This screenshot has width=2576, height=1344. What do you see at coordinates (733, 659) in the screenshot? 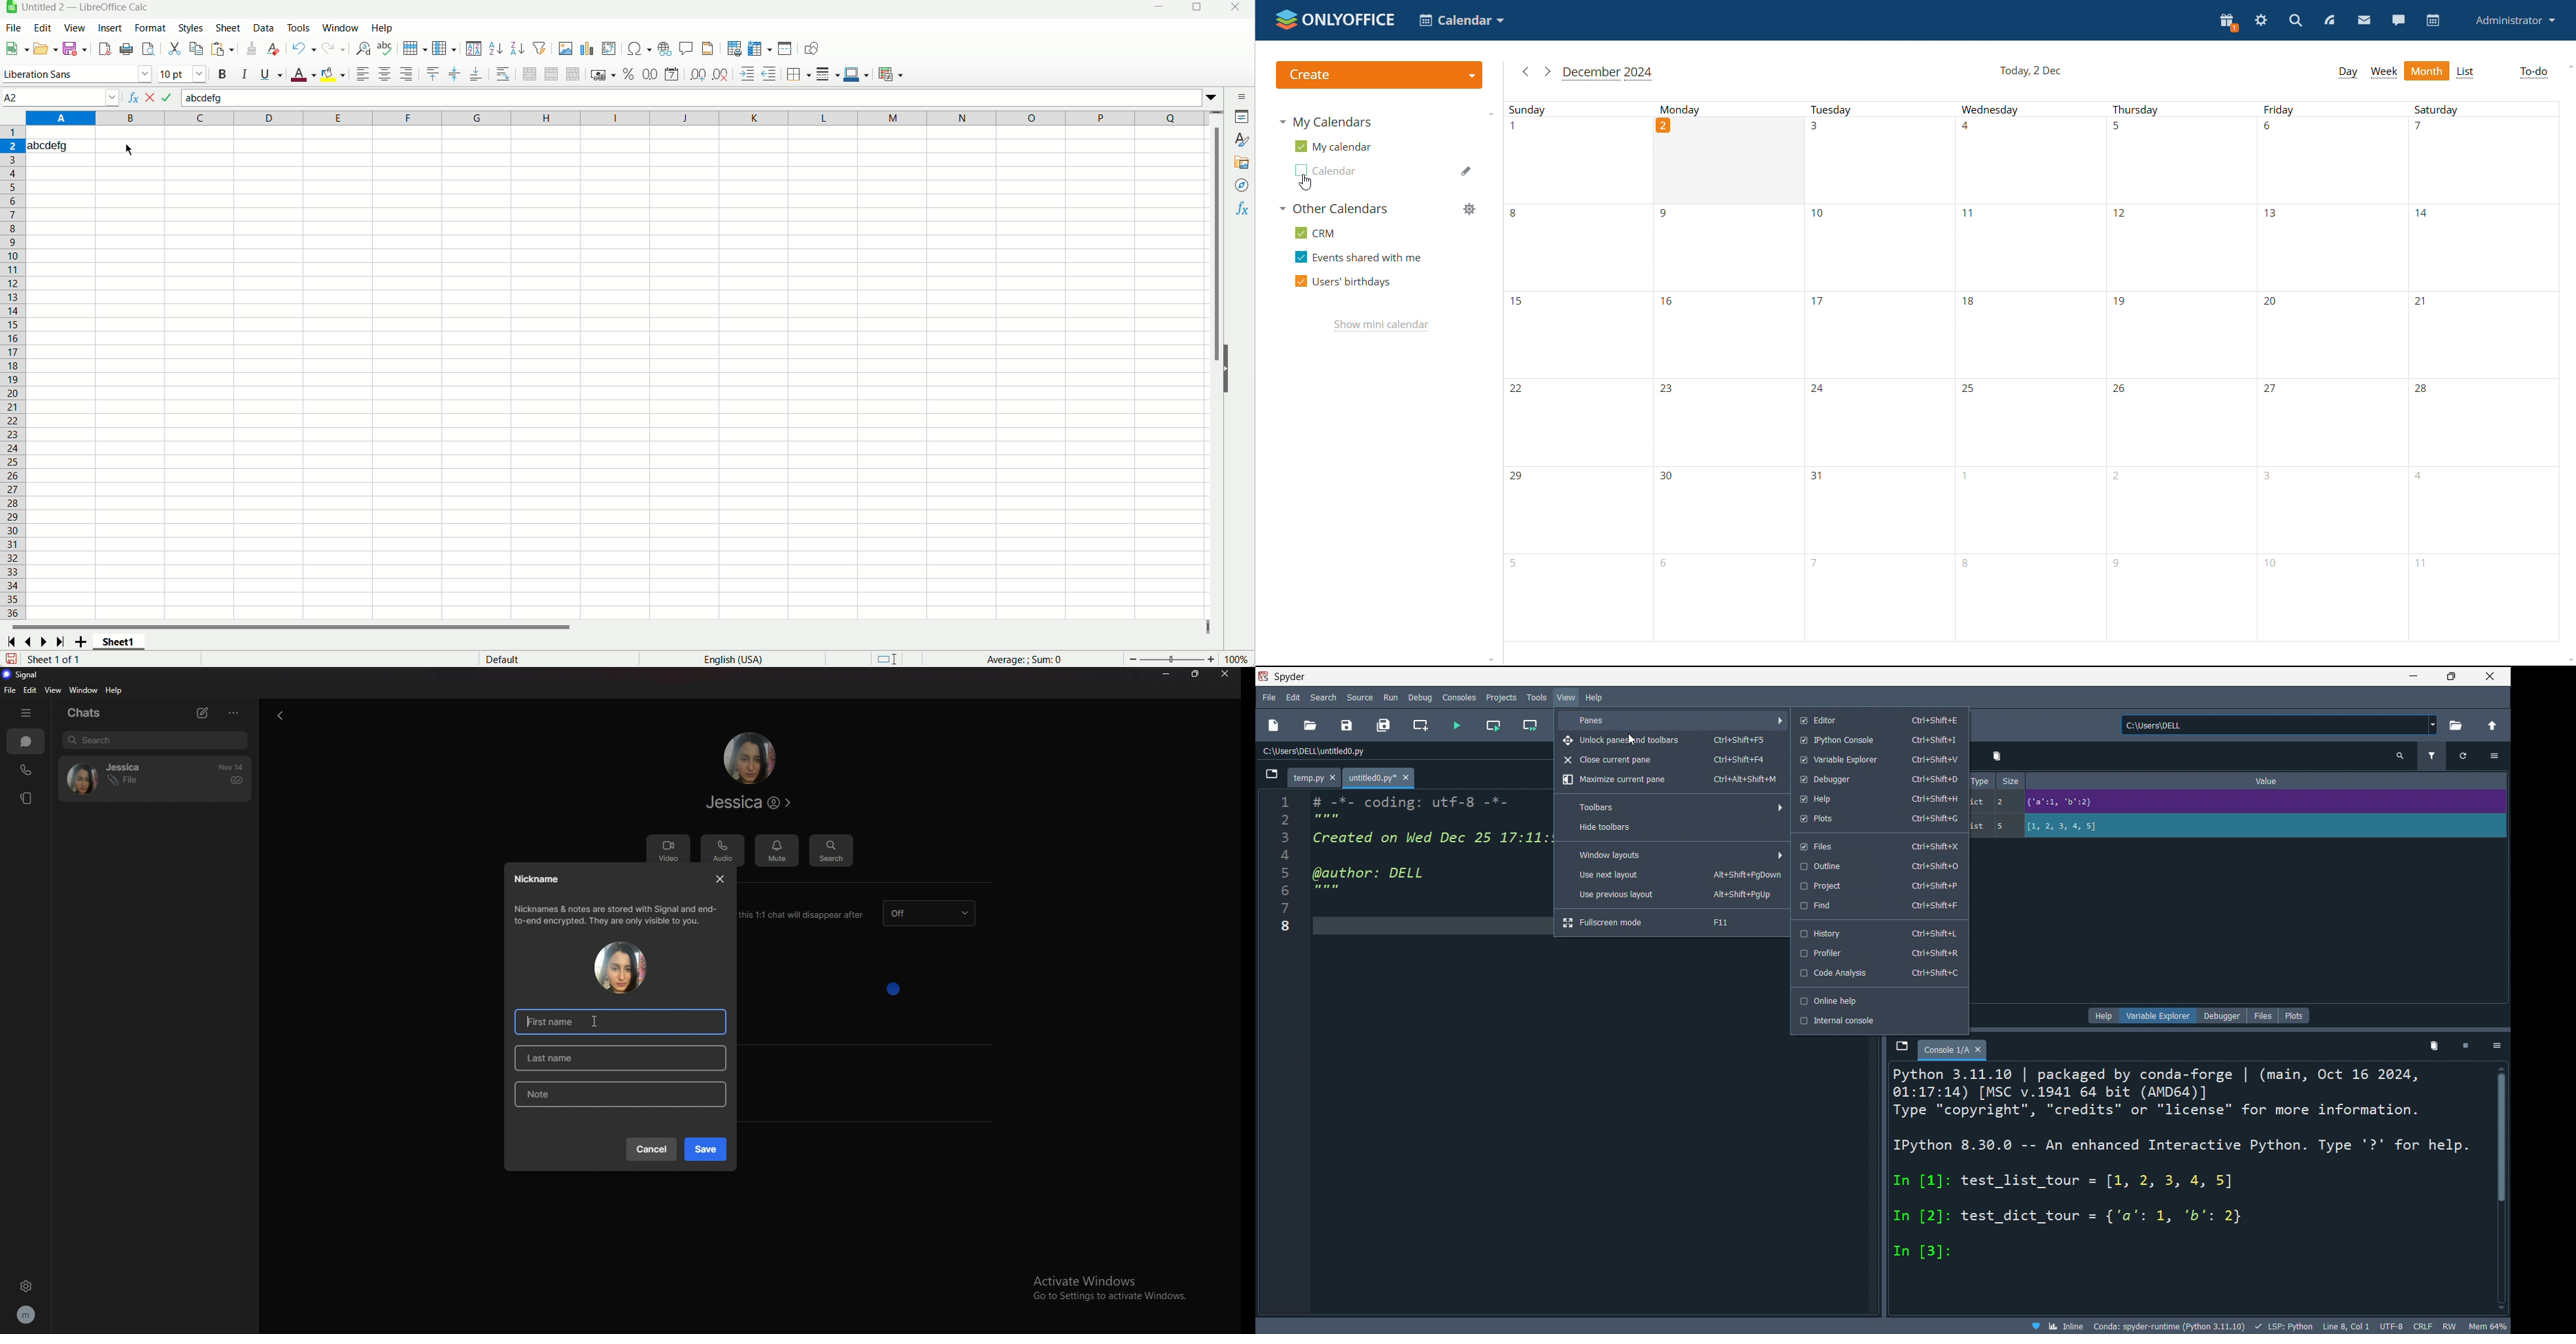
I see `language` at bounding box center [733, 659].